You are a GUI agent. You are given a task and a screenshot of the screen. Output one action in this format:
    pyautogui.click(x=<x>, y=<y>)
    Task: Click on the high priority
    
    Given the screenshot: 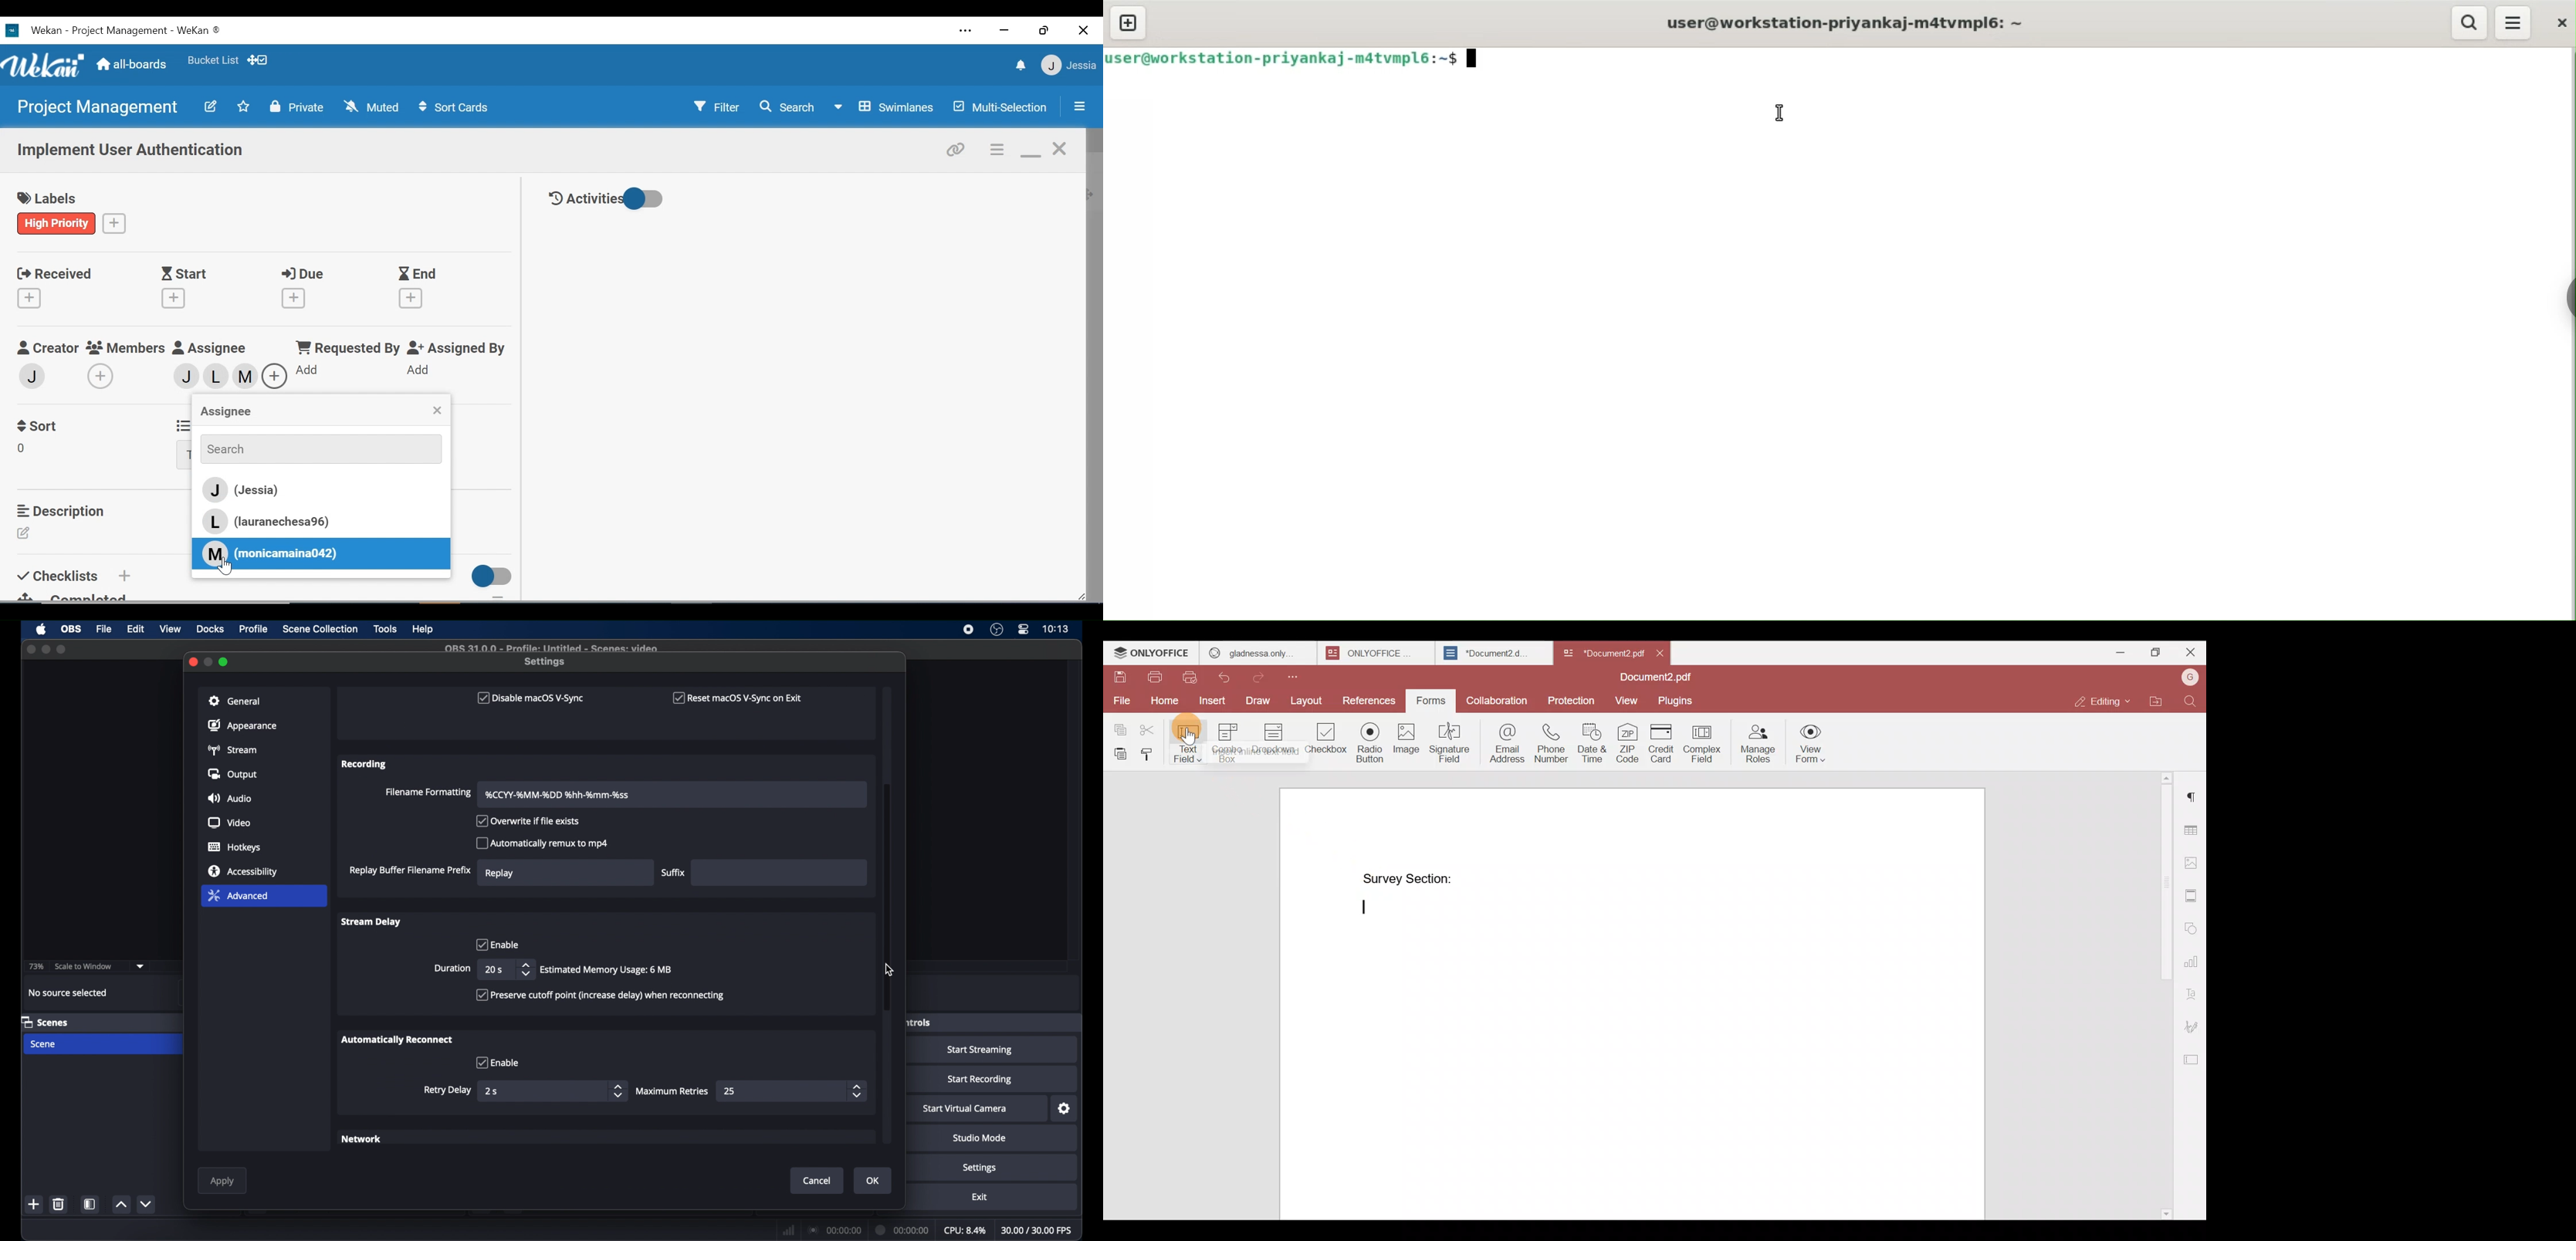 What is the action you would take?
    pyautogui.click(x=57, y=223)
    